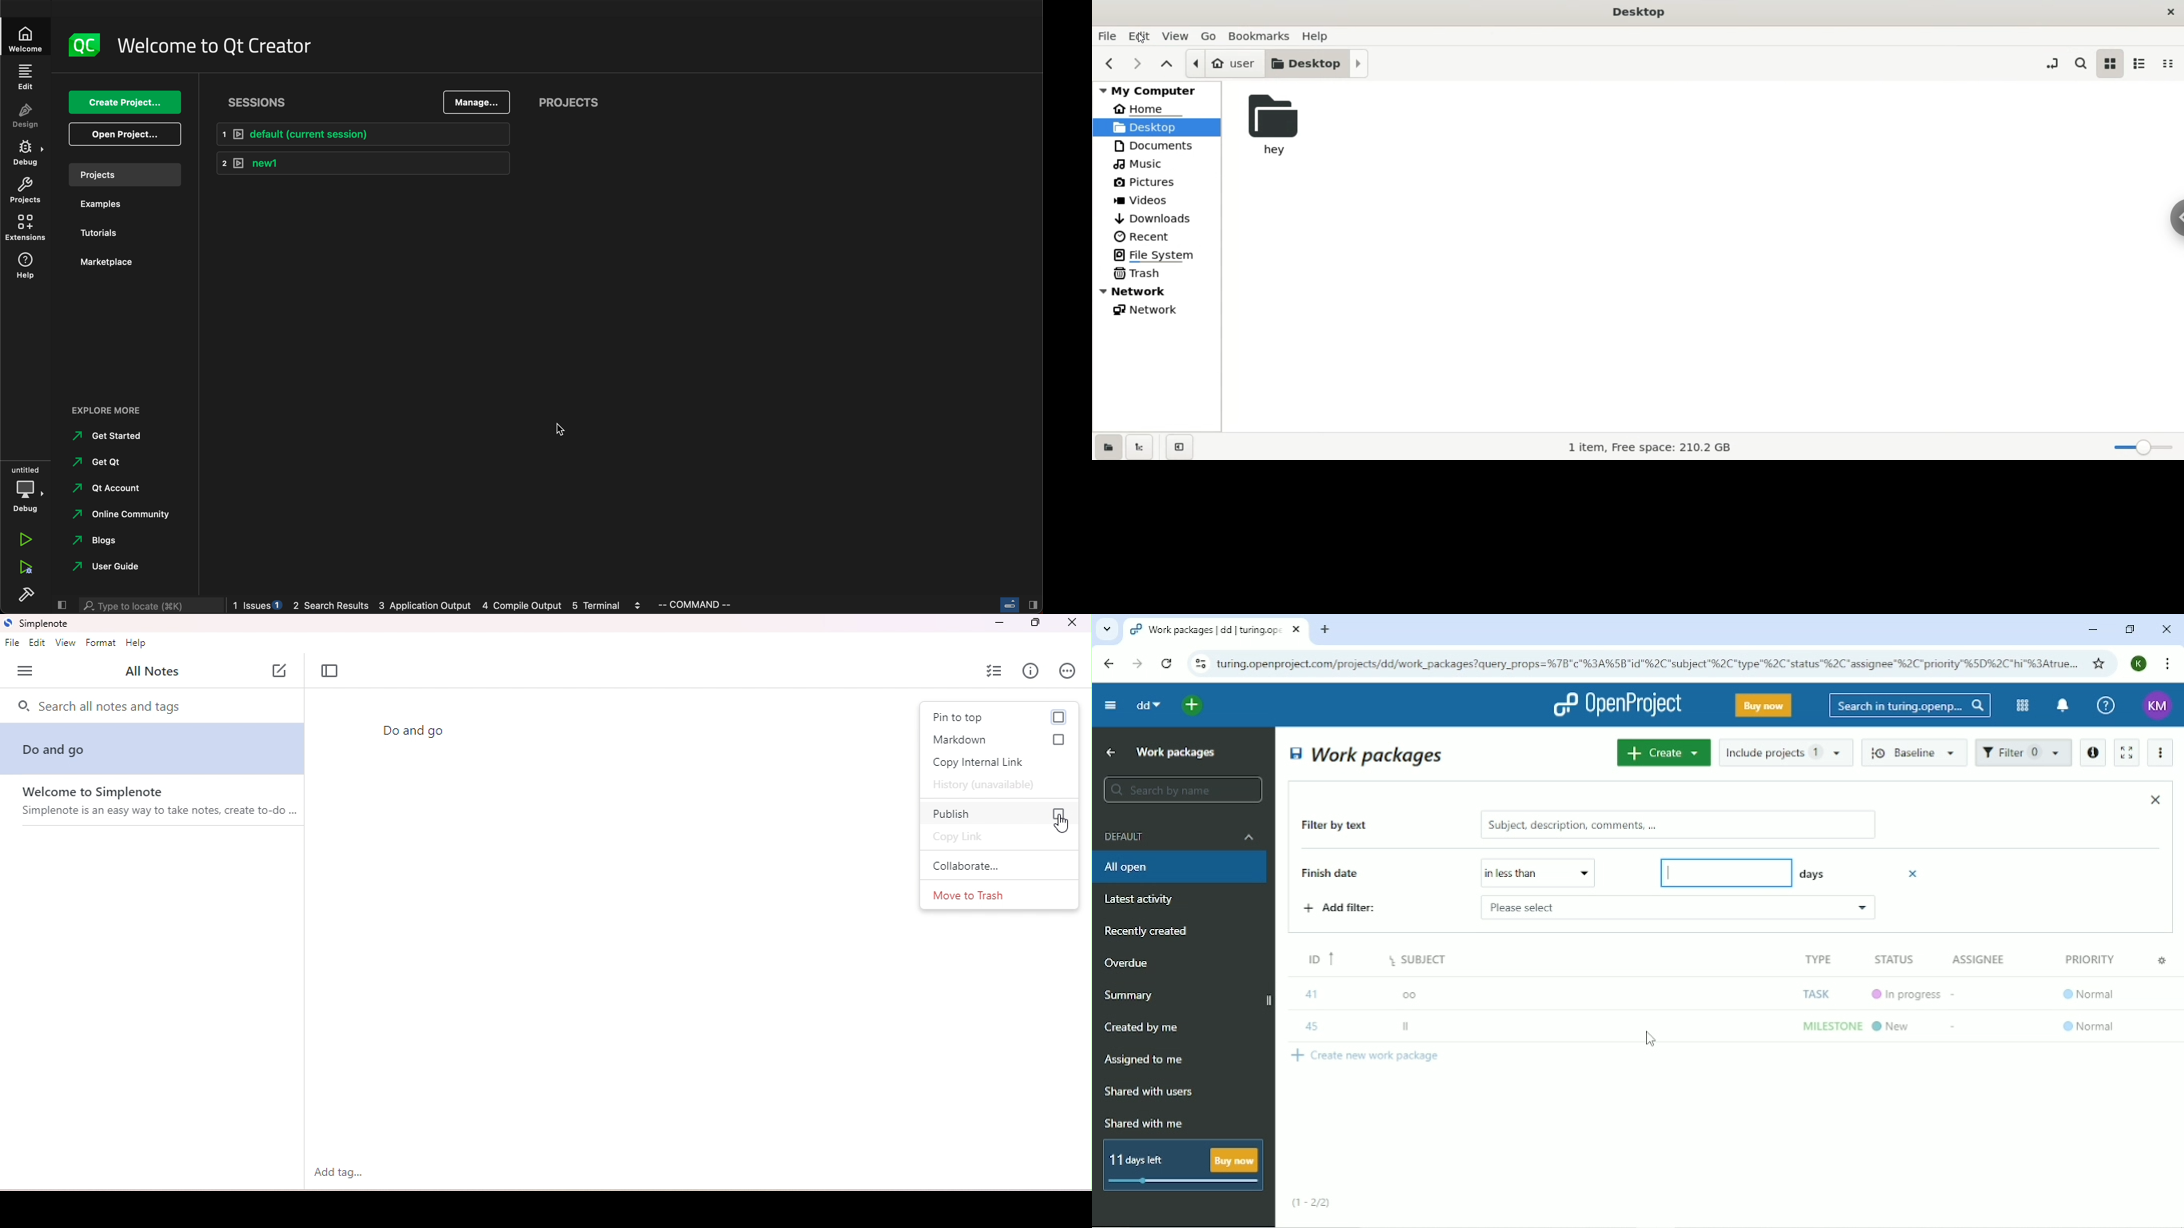 This screenshot has height=1232, width=2184. I want to click on ll, so click(1414, 1027).